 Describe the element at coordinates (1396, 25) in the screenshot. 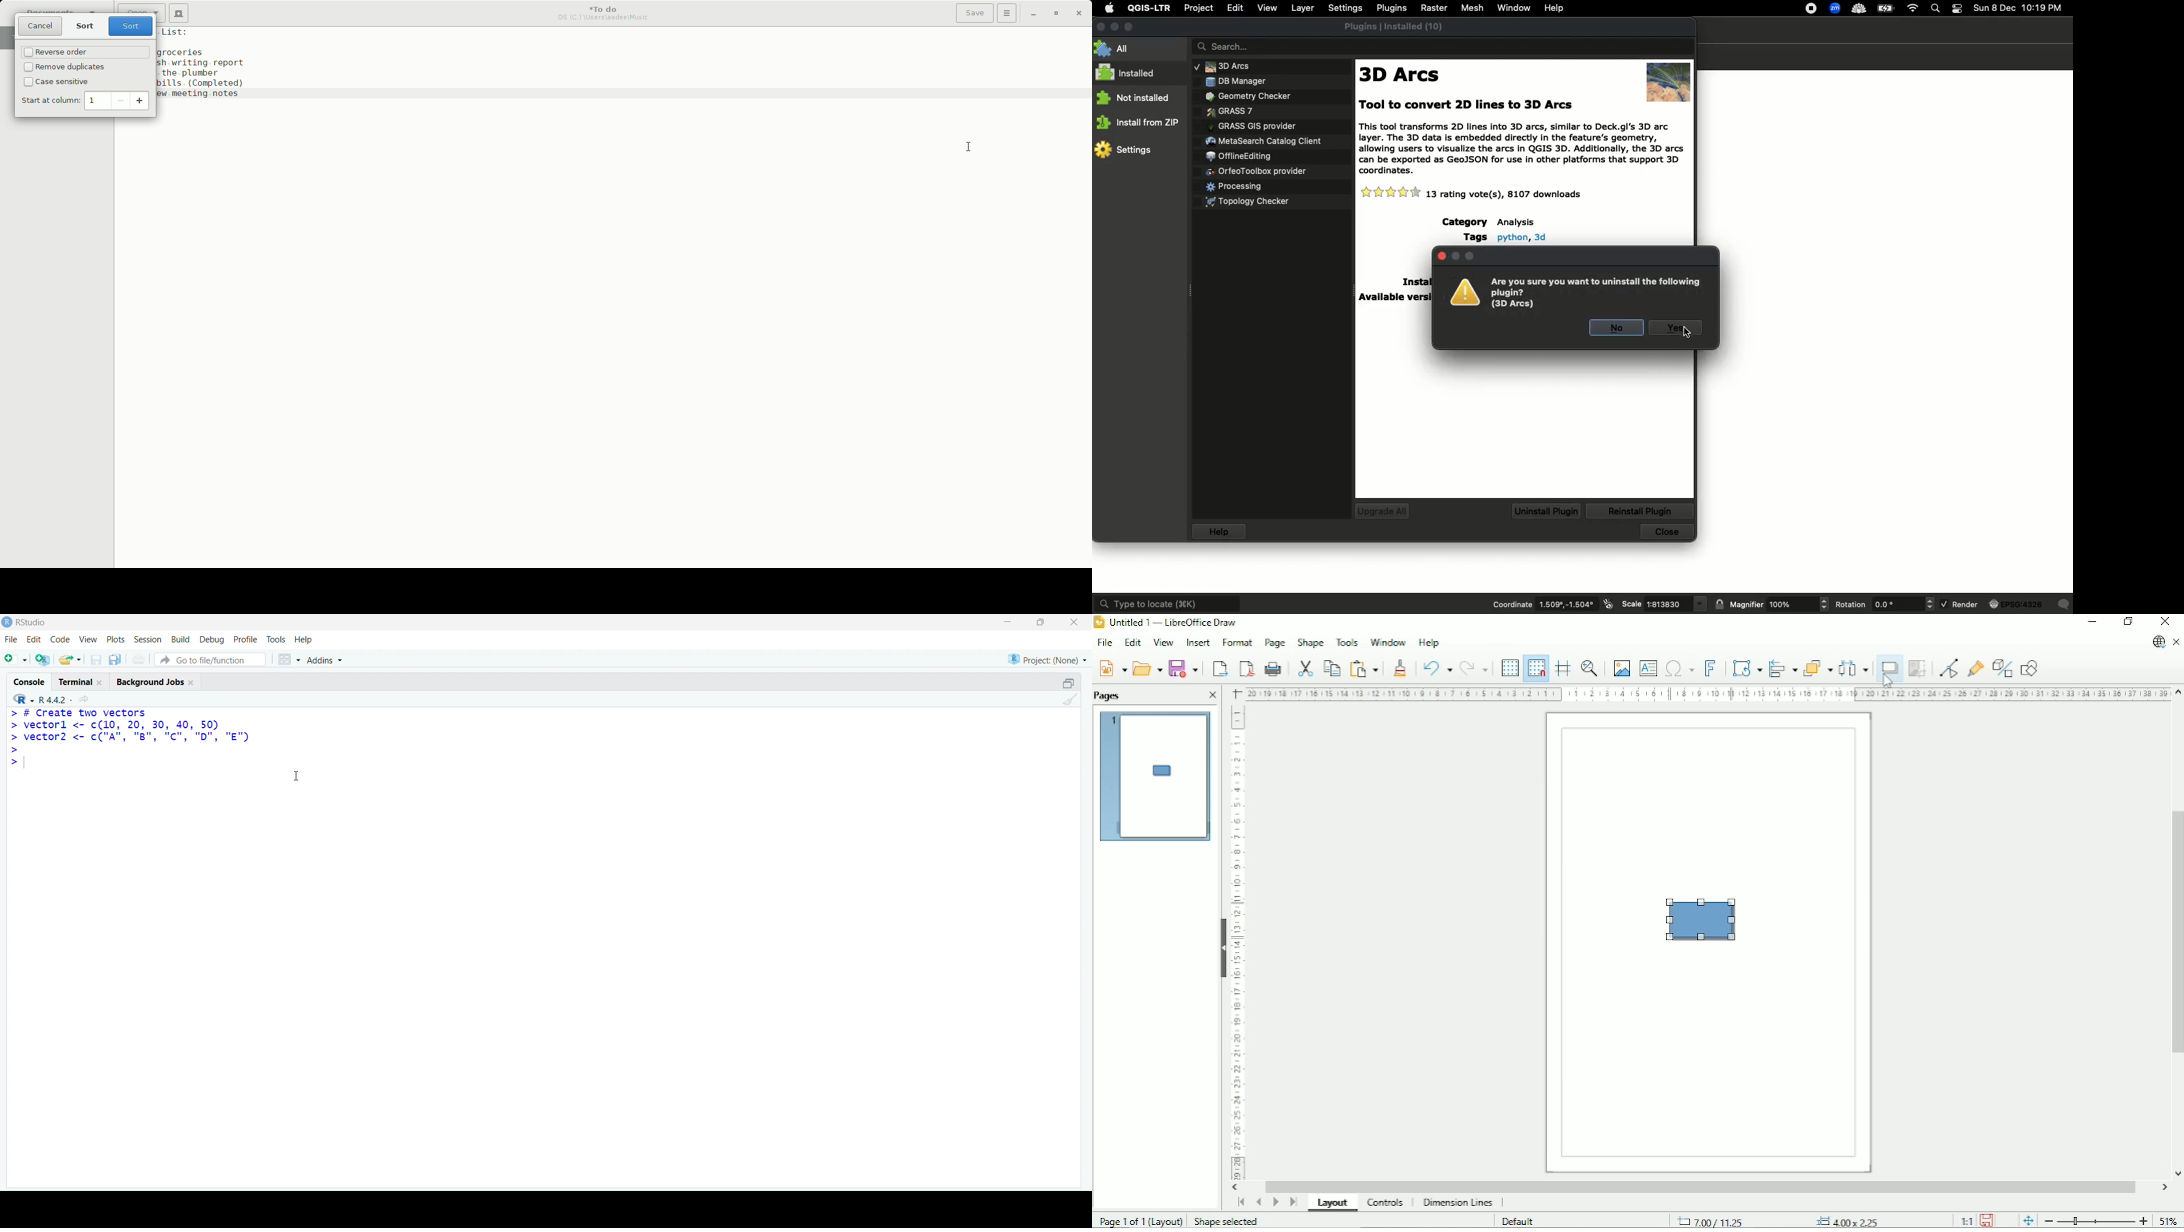

I see `Plugins installed` at that location.